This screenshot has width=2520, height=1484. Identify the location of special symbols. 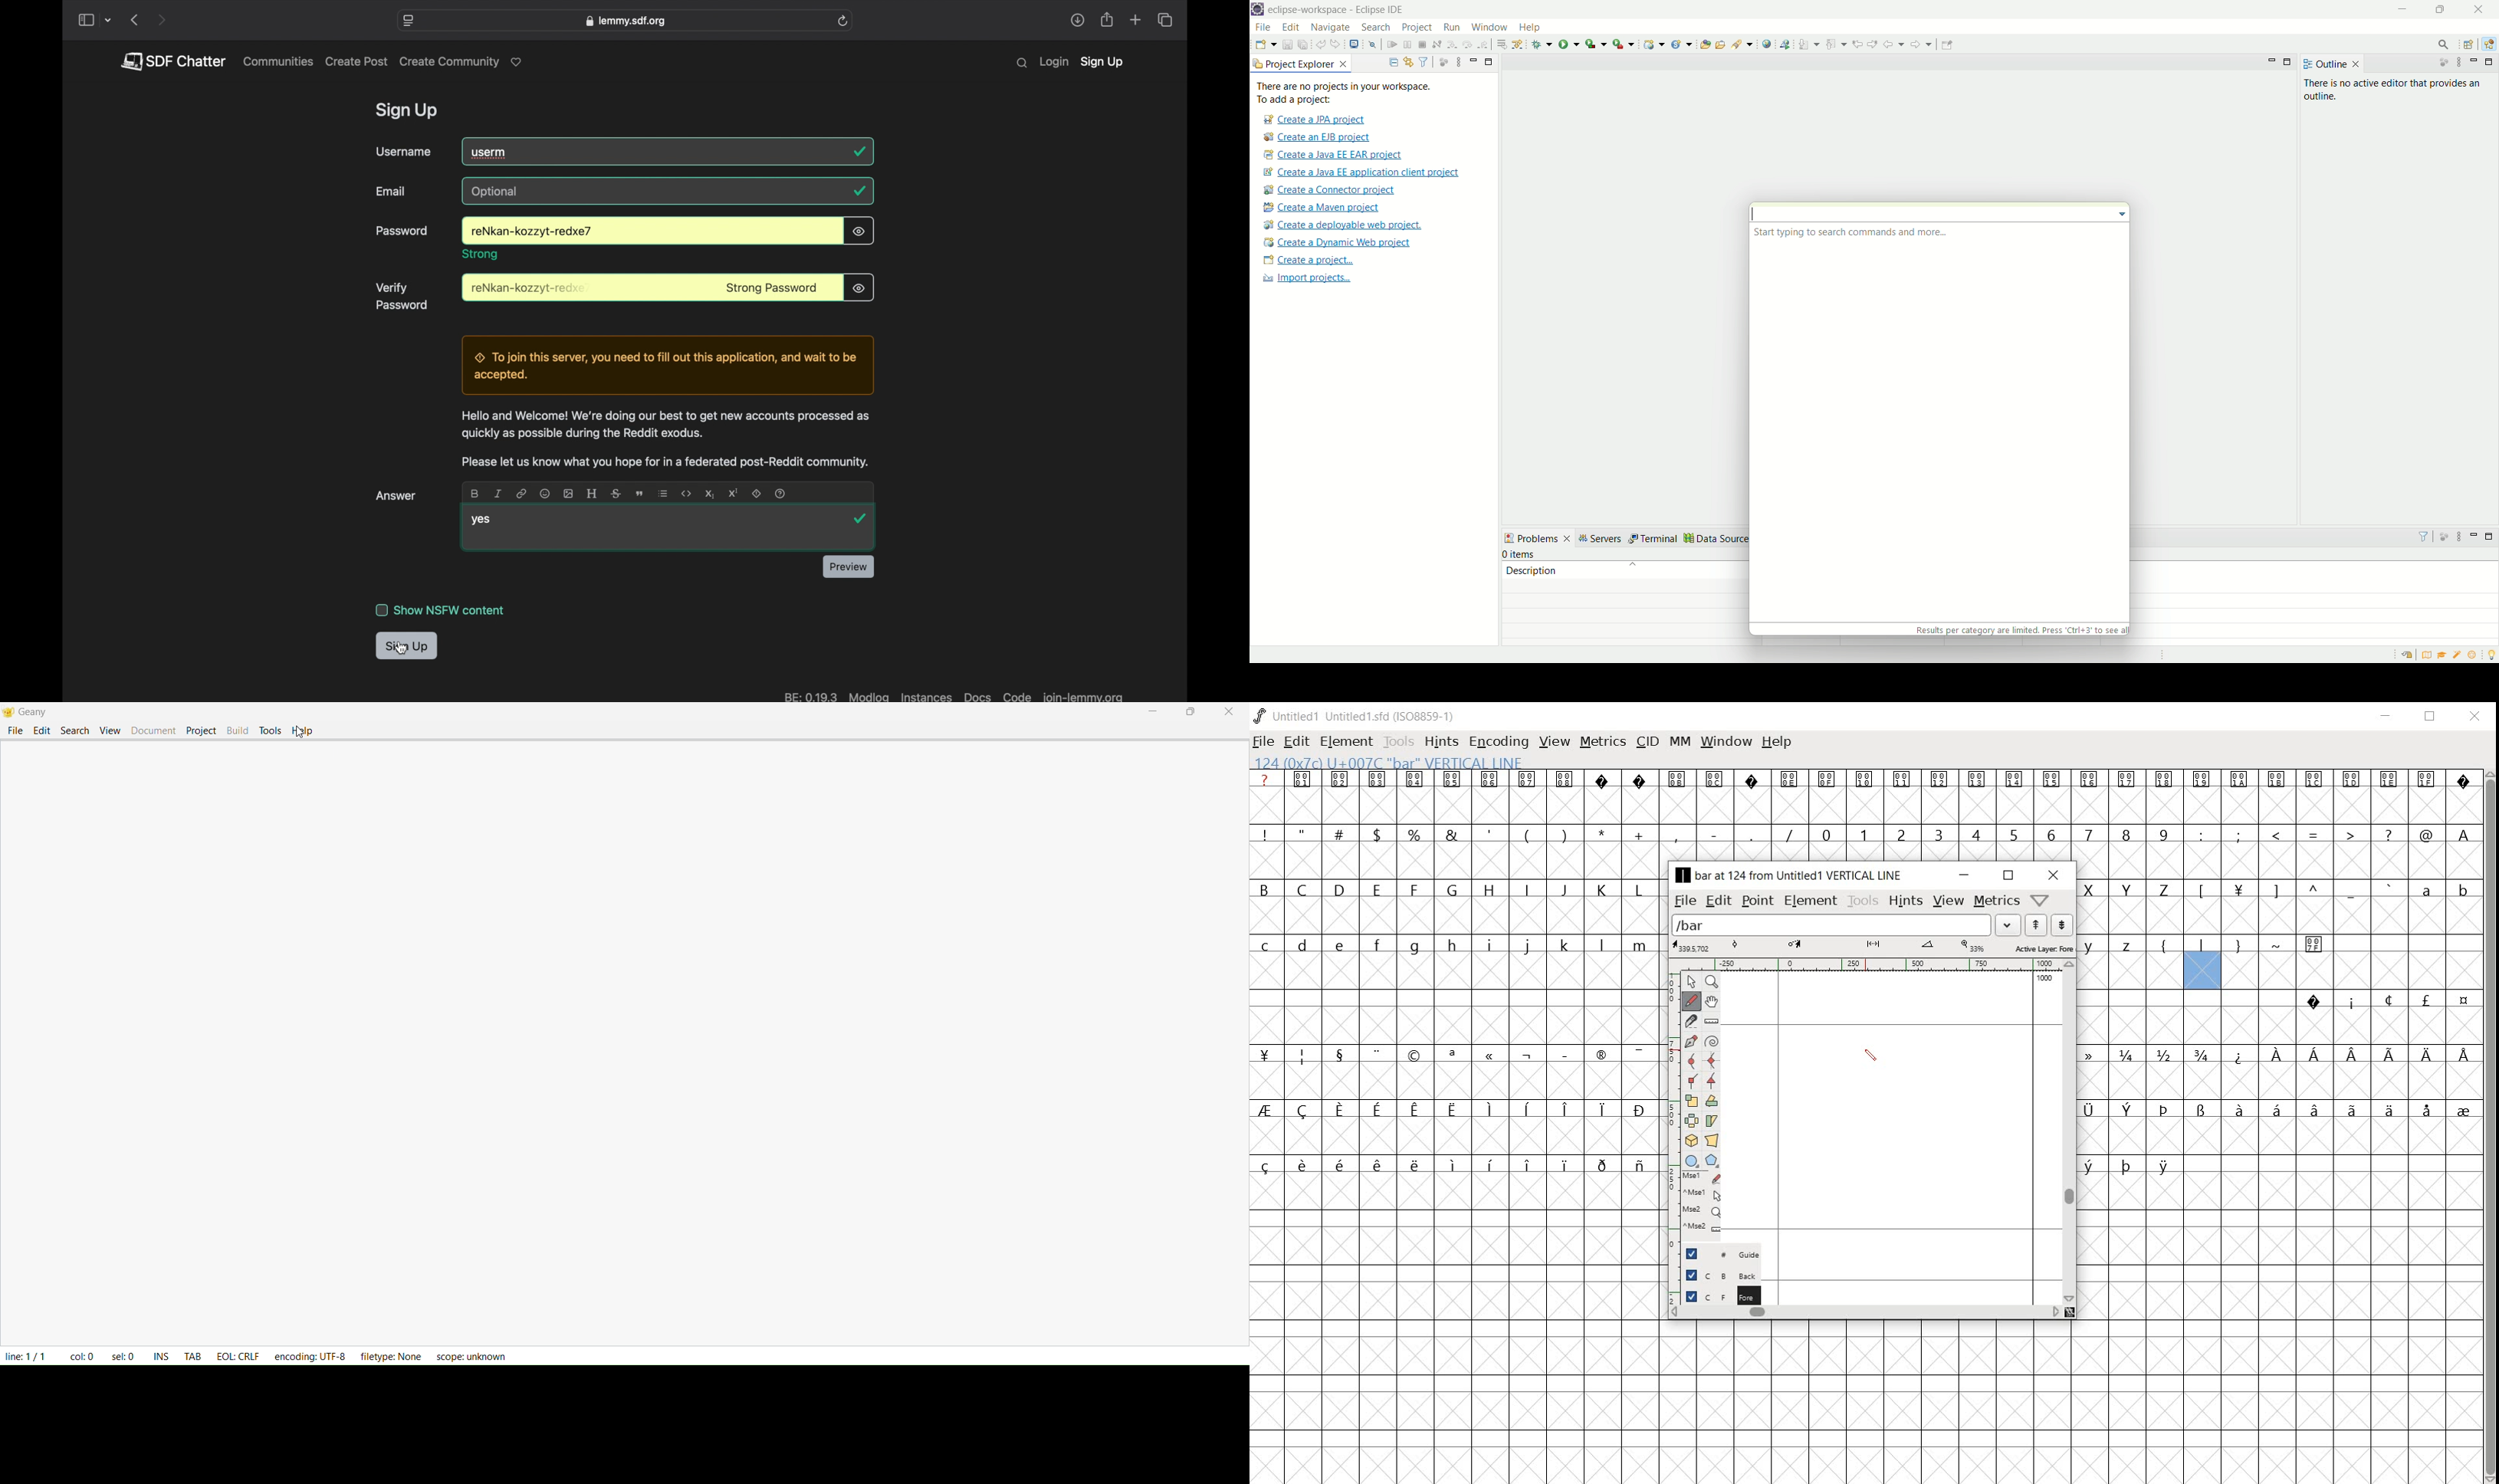
(1866, 779).